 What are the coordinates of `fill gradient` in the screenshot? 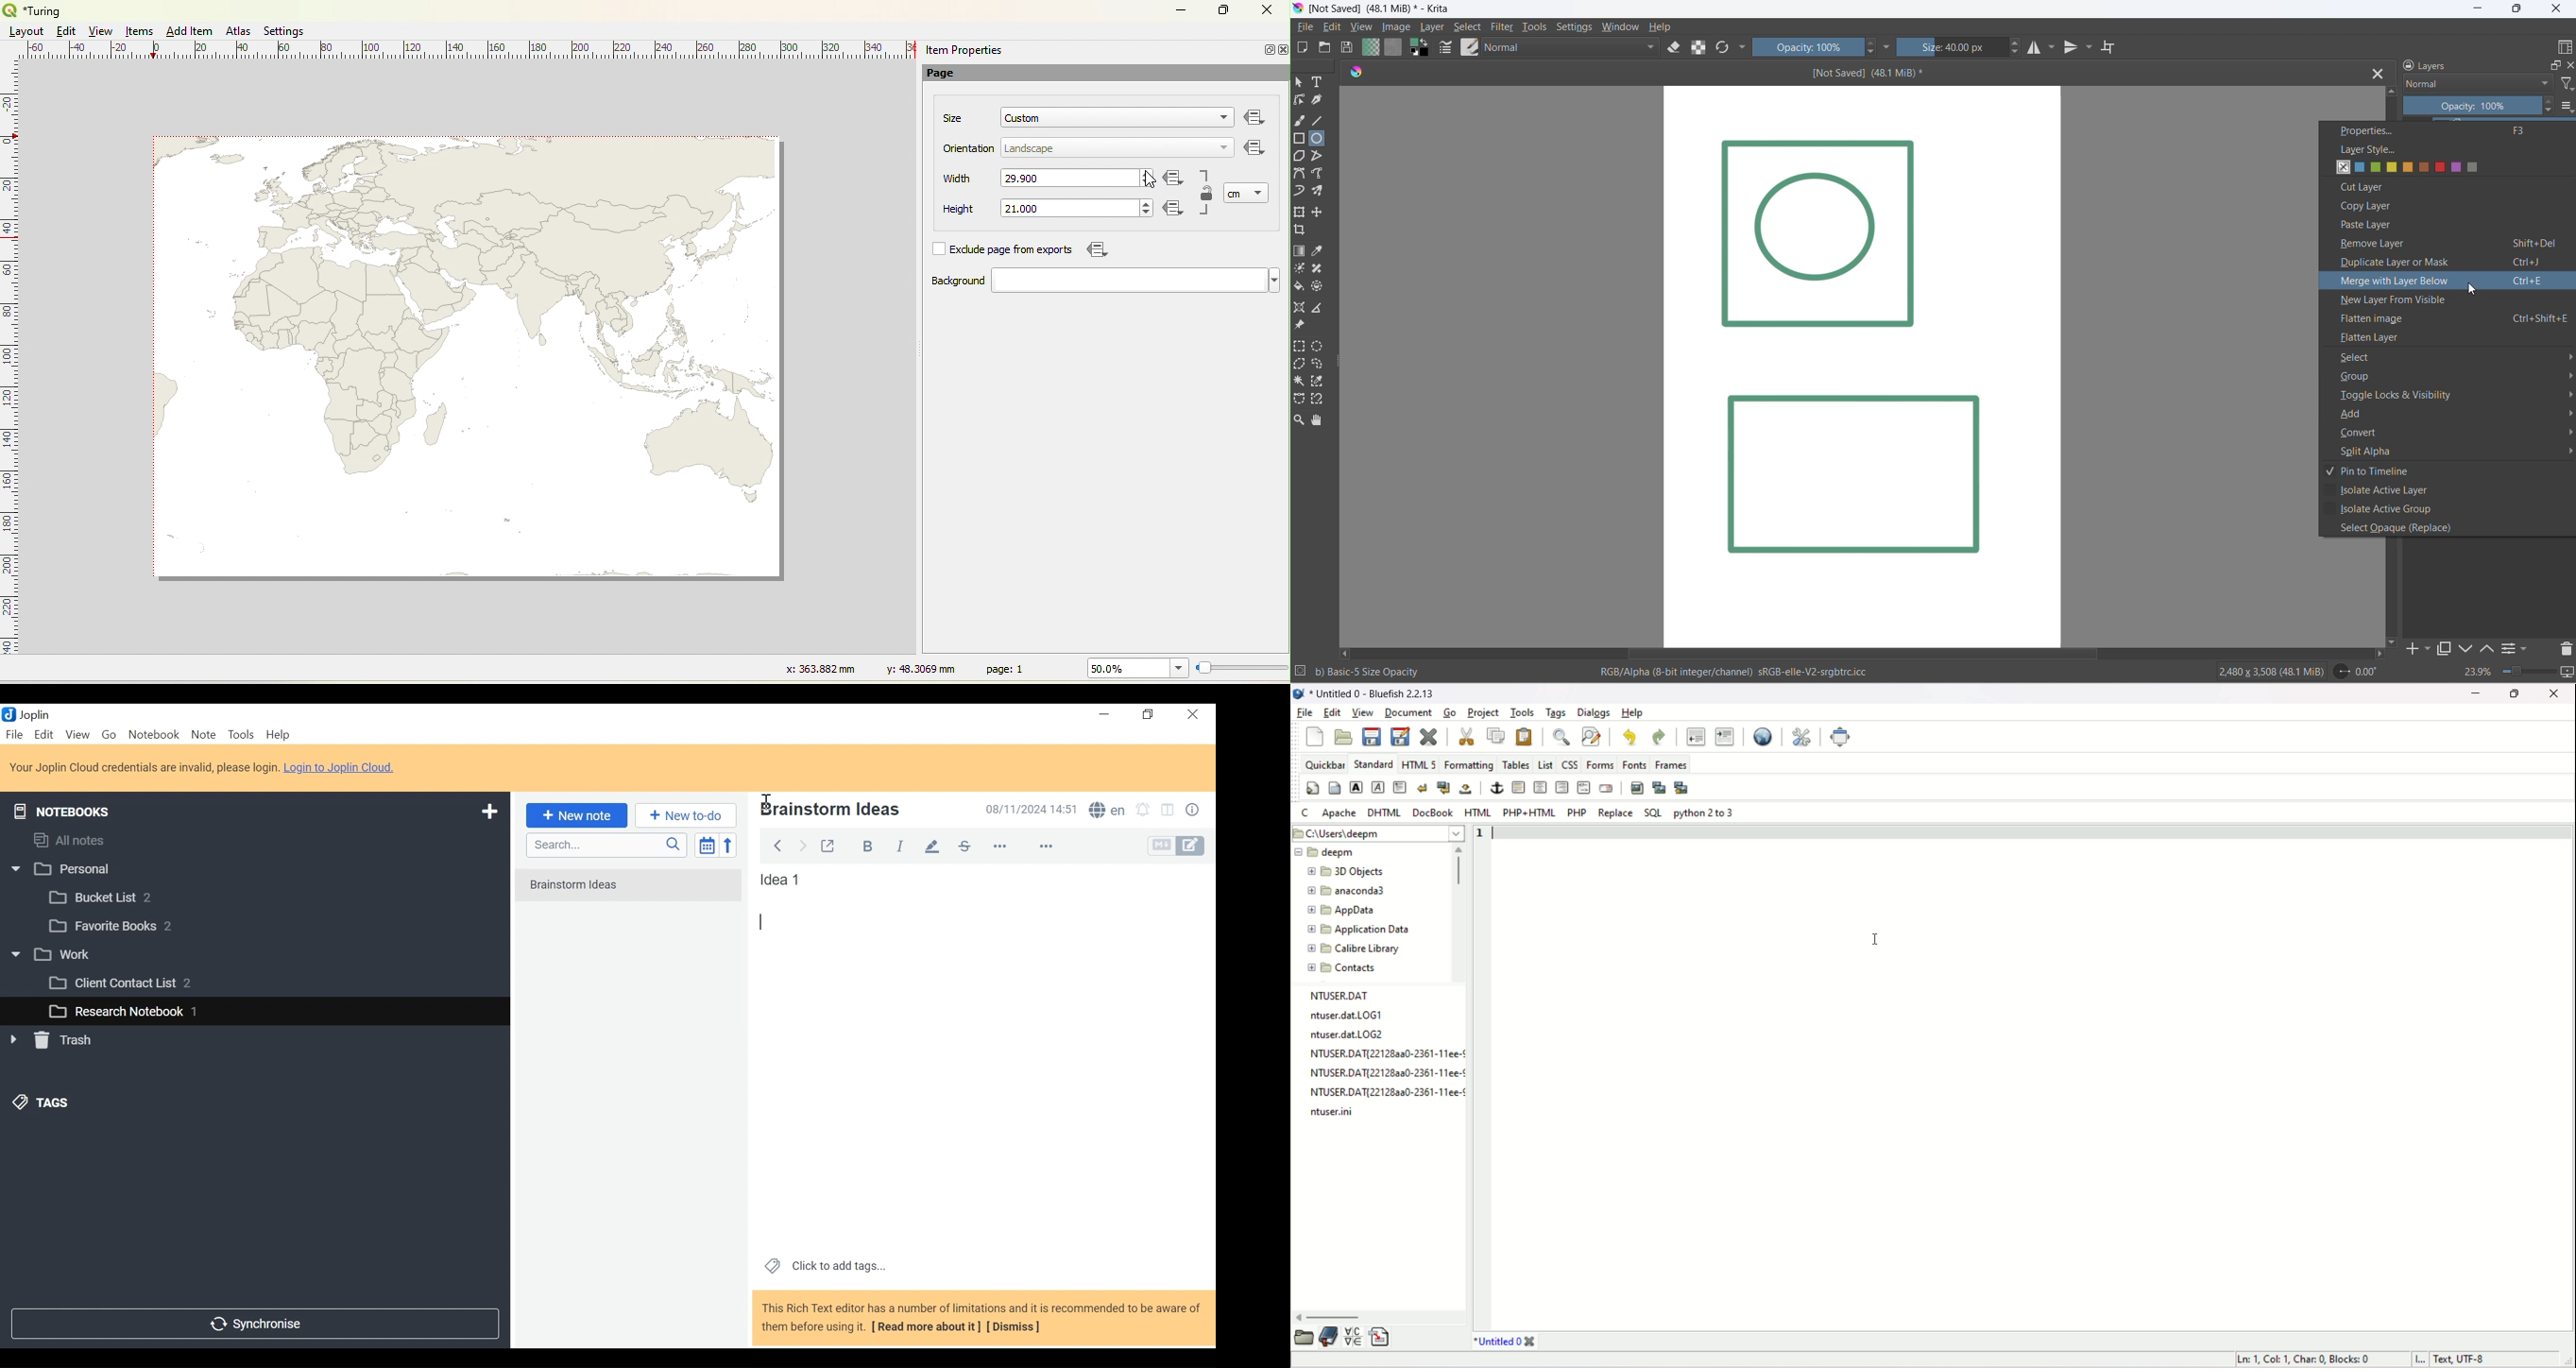 It's located at (1371, 48).